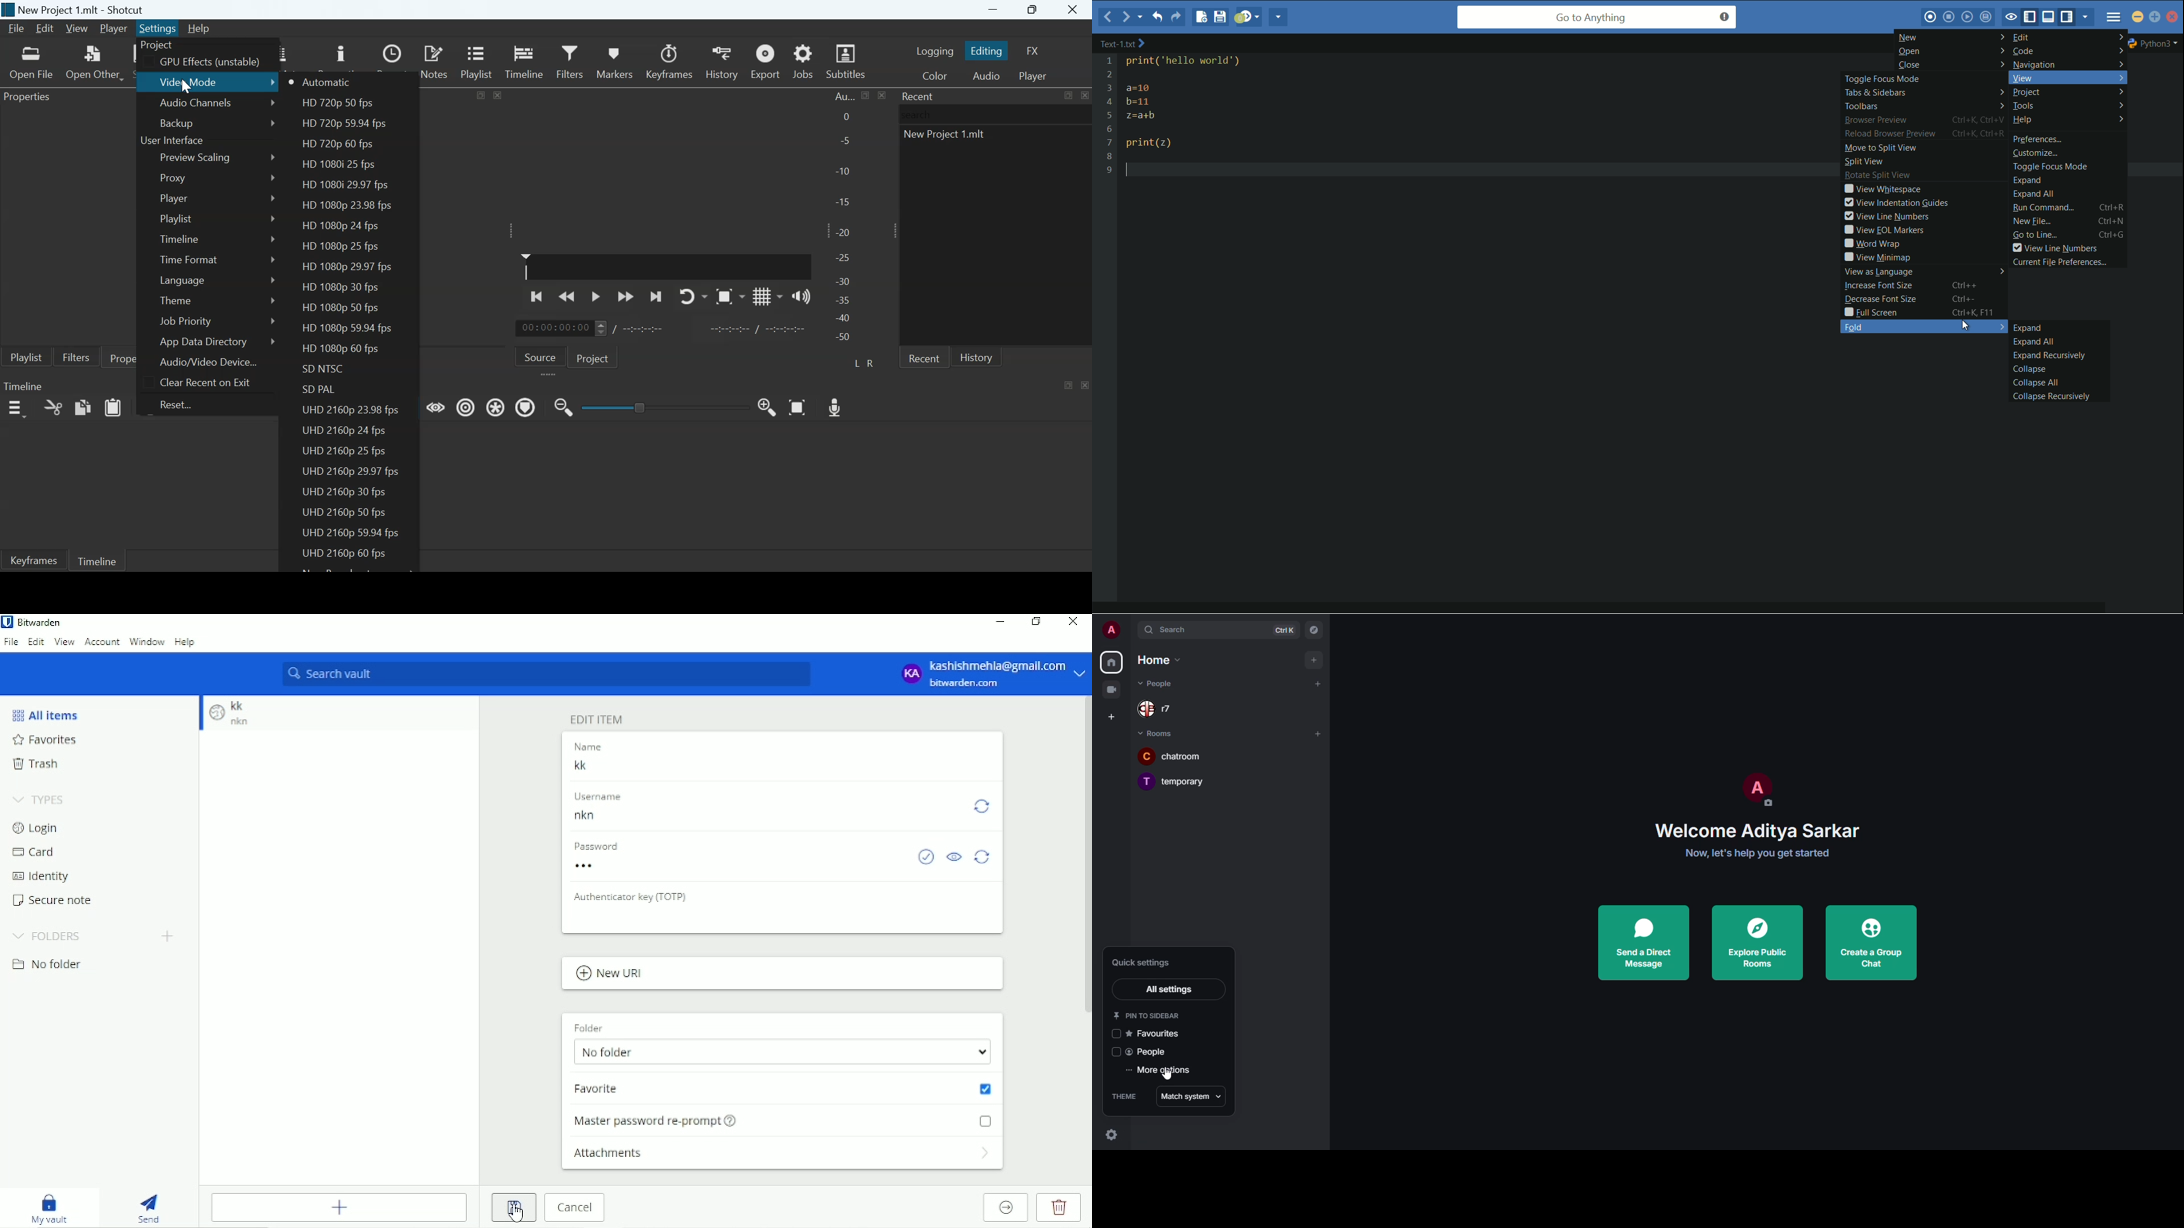 Image resolution: width=2184 pixels, height=1232 pixels. Describe the element at coordinates (325, 370) in the screenshot. I see `SD NTSC` at that location.